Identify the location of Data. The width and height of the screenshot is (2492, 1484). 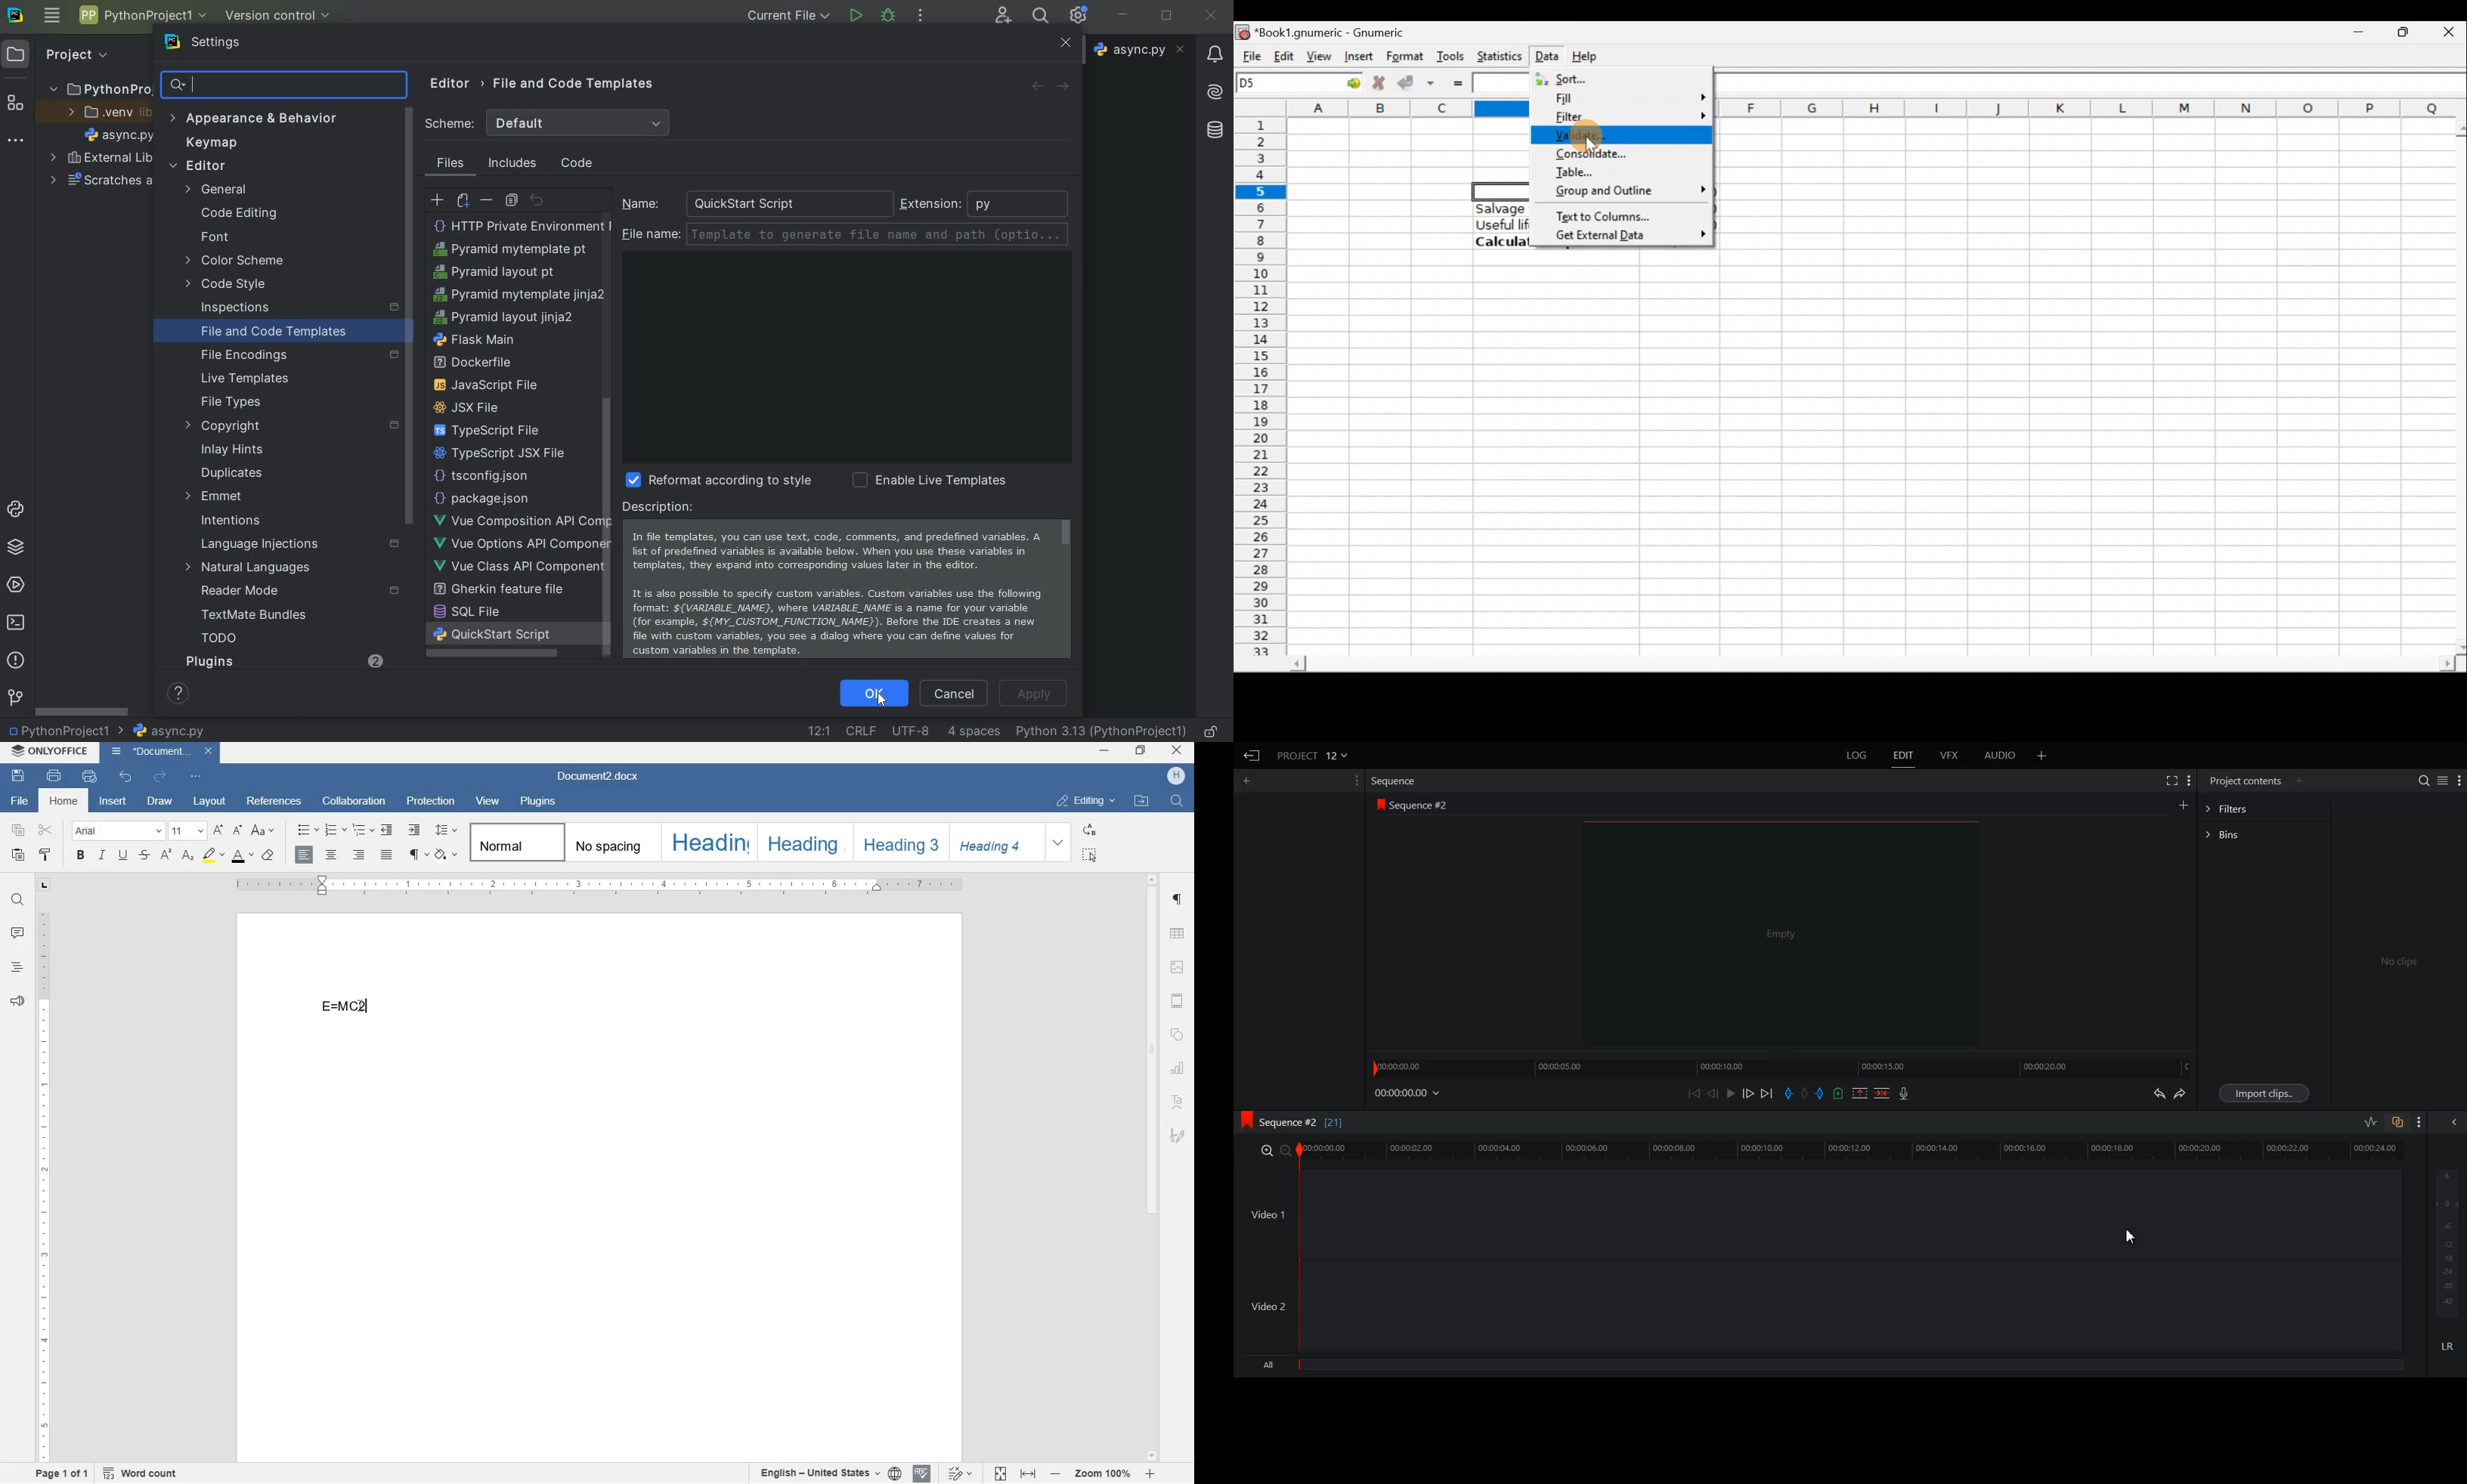
(1546, 53).